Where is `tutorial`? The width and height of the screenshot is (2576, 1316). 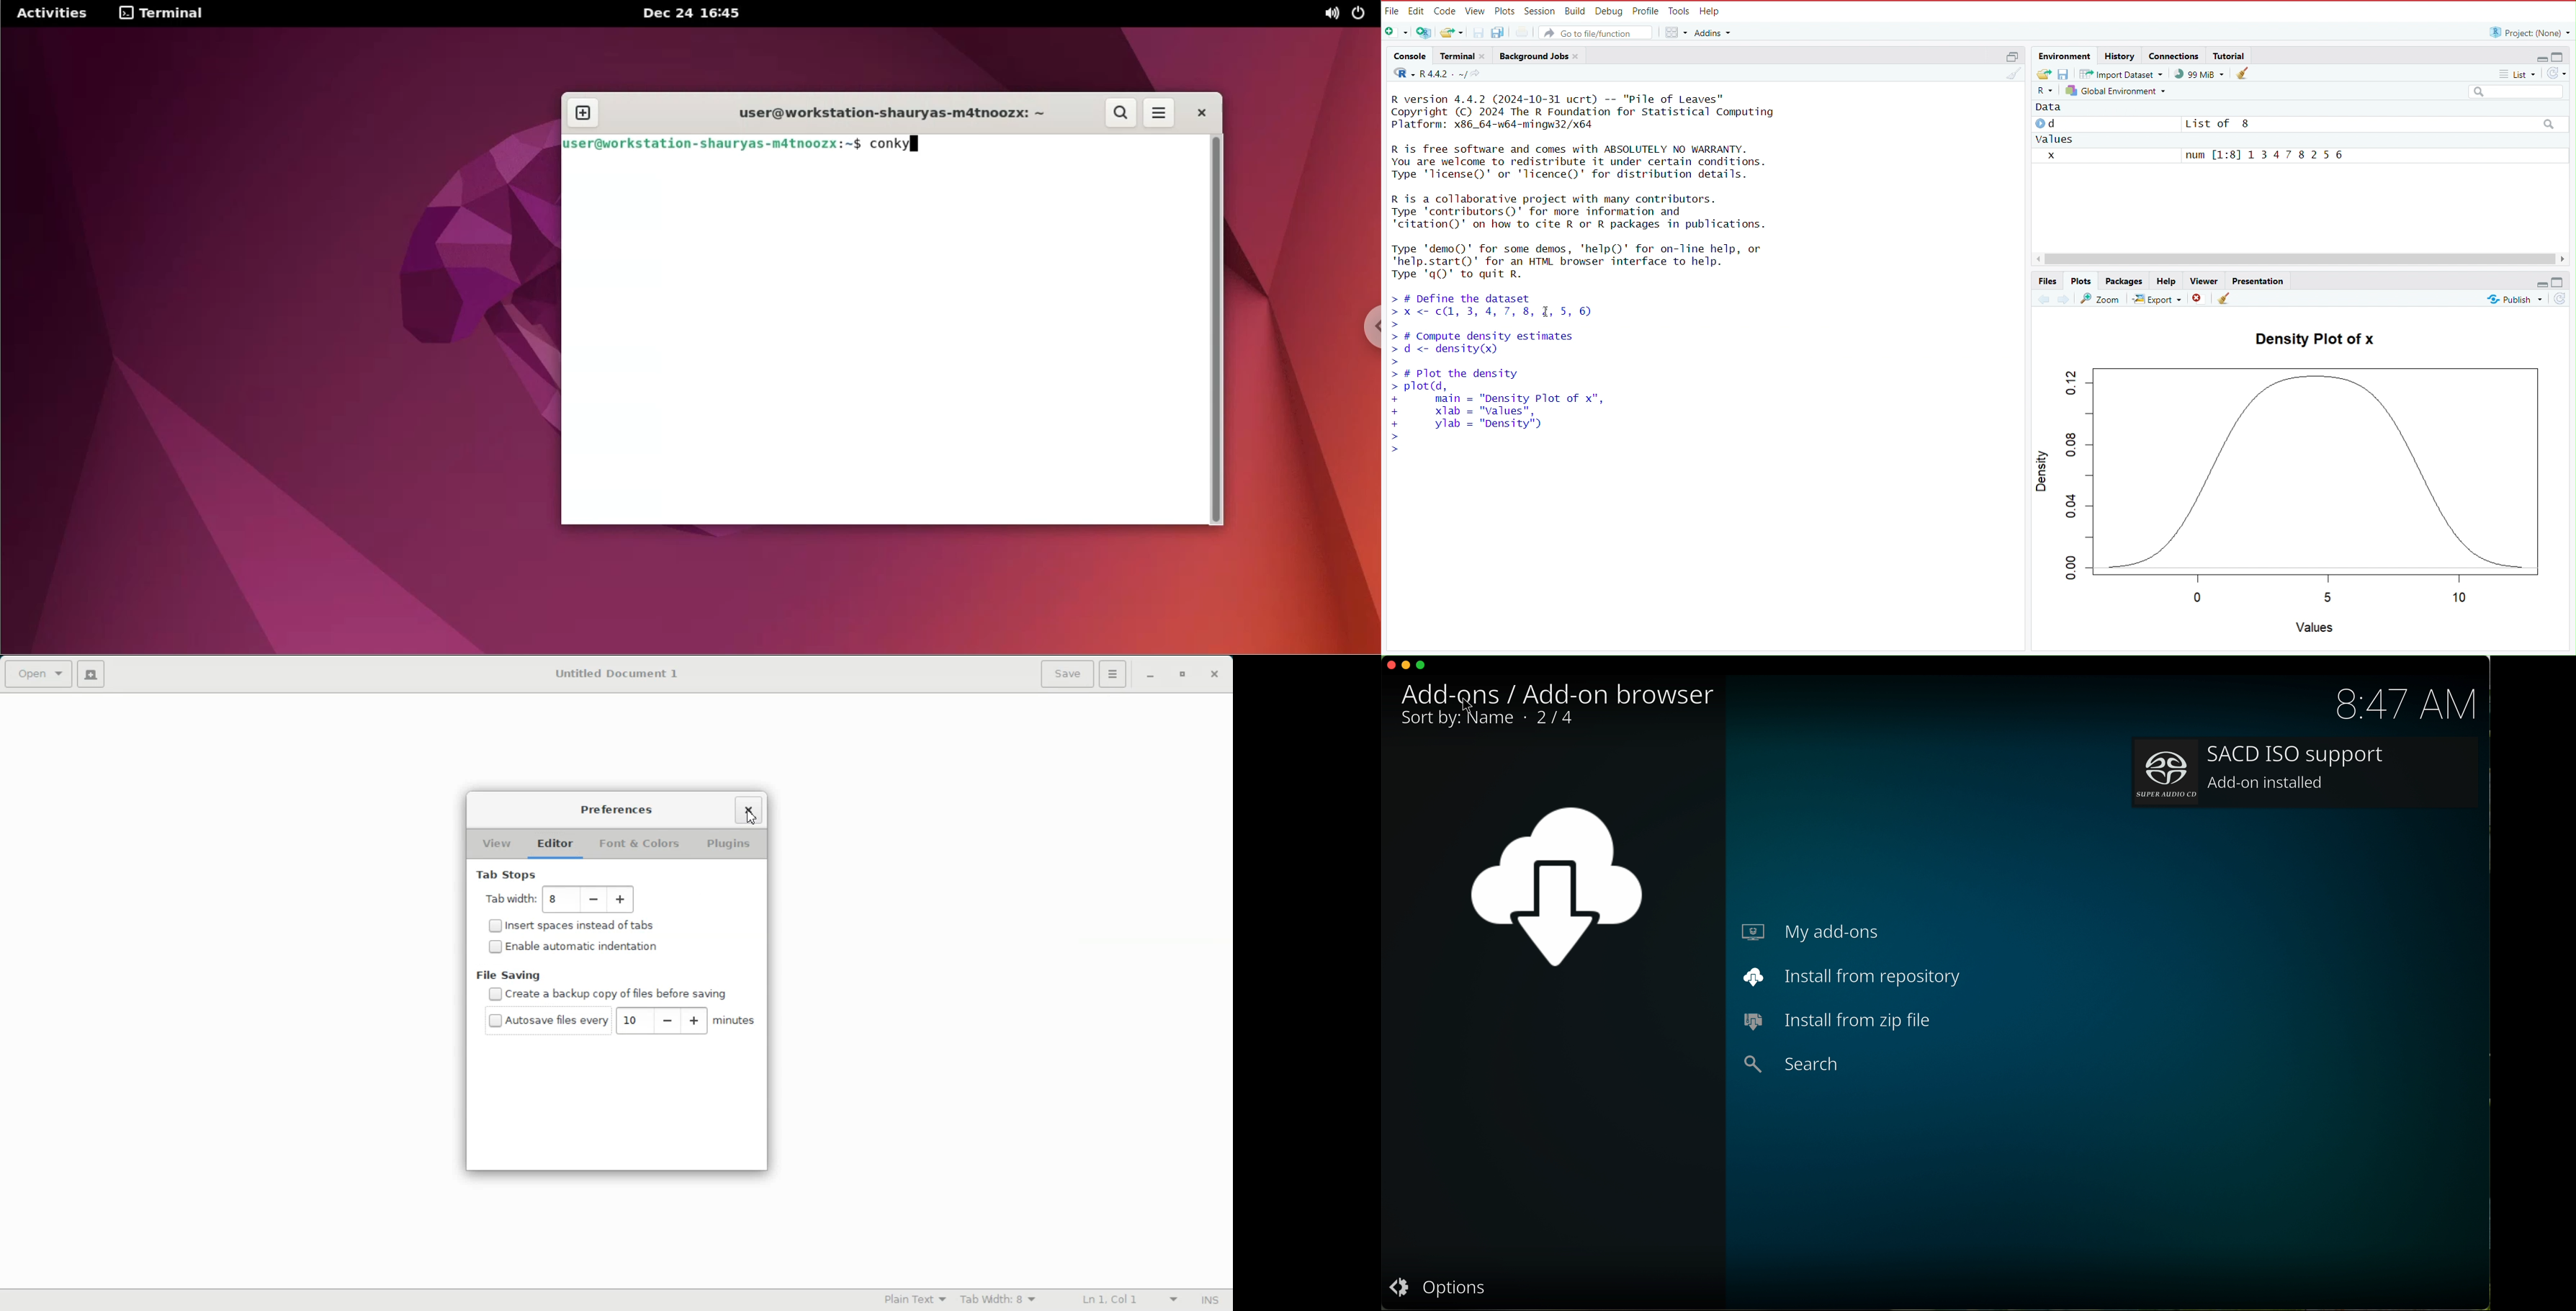
tutorial is located at coordinates (2229, 54).